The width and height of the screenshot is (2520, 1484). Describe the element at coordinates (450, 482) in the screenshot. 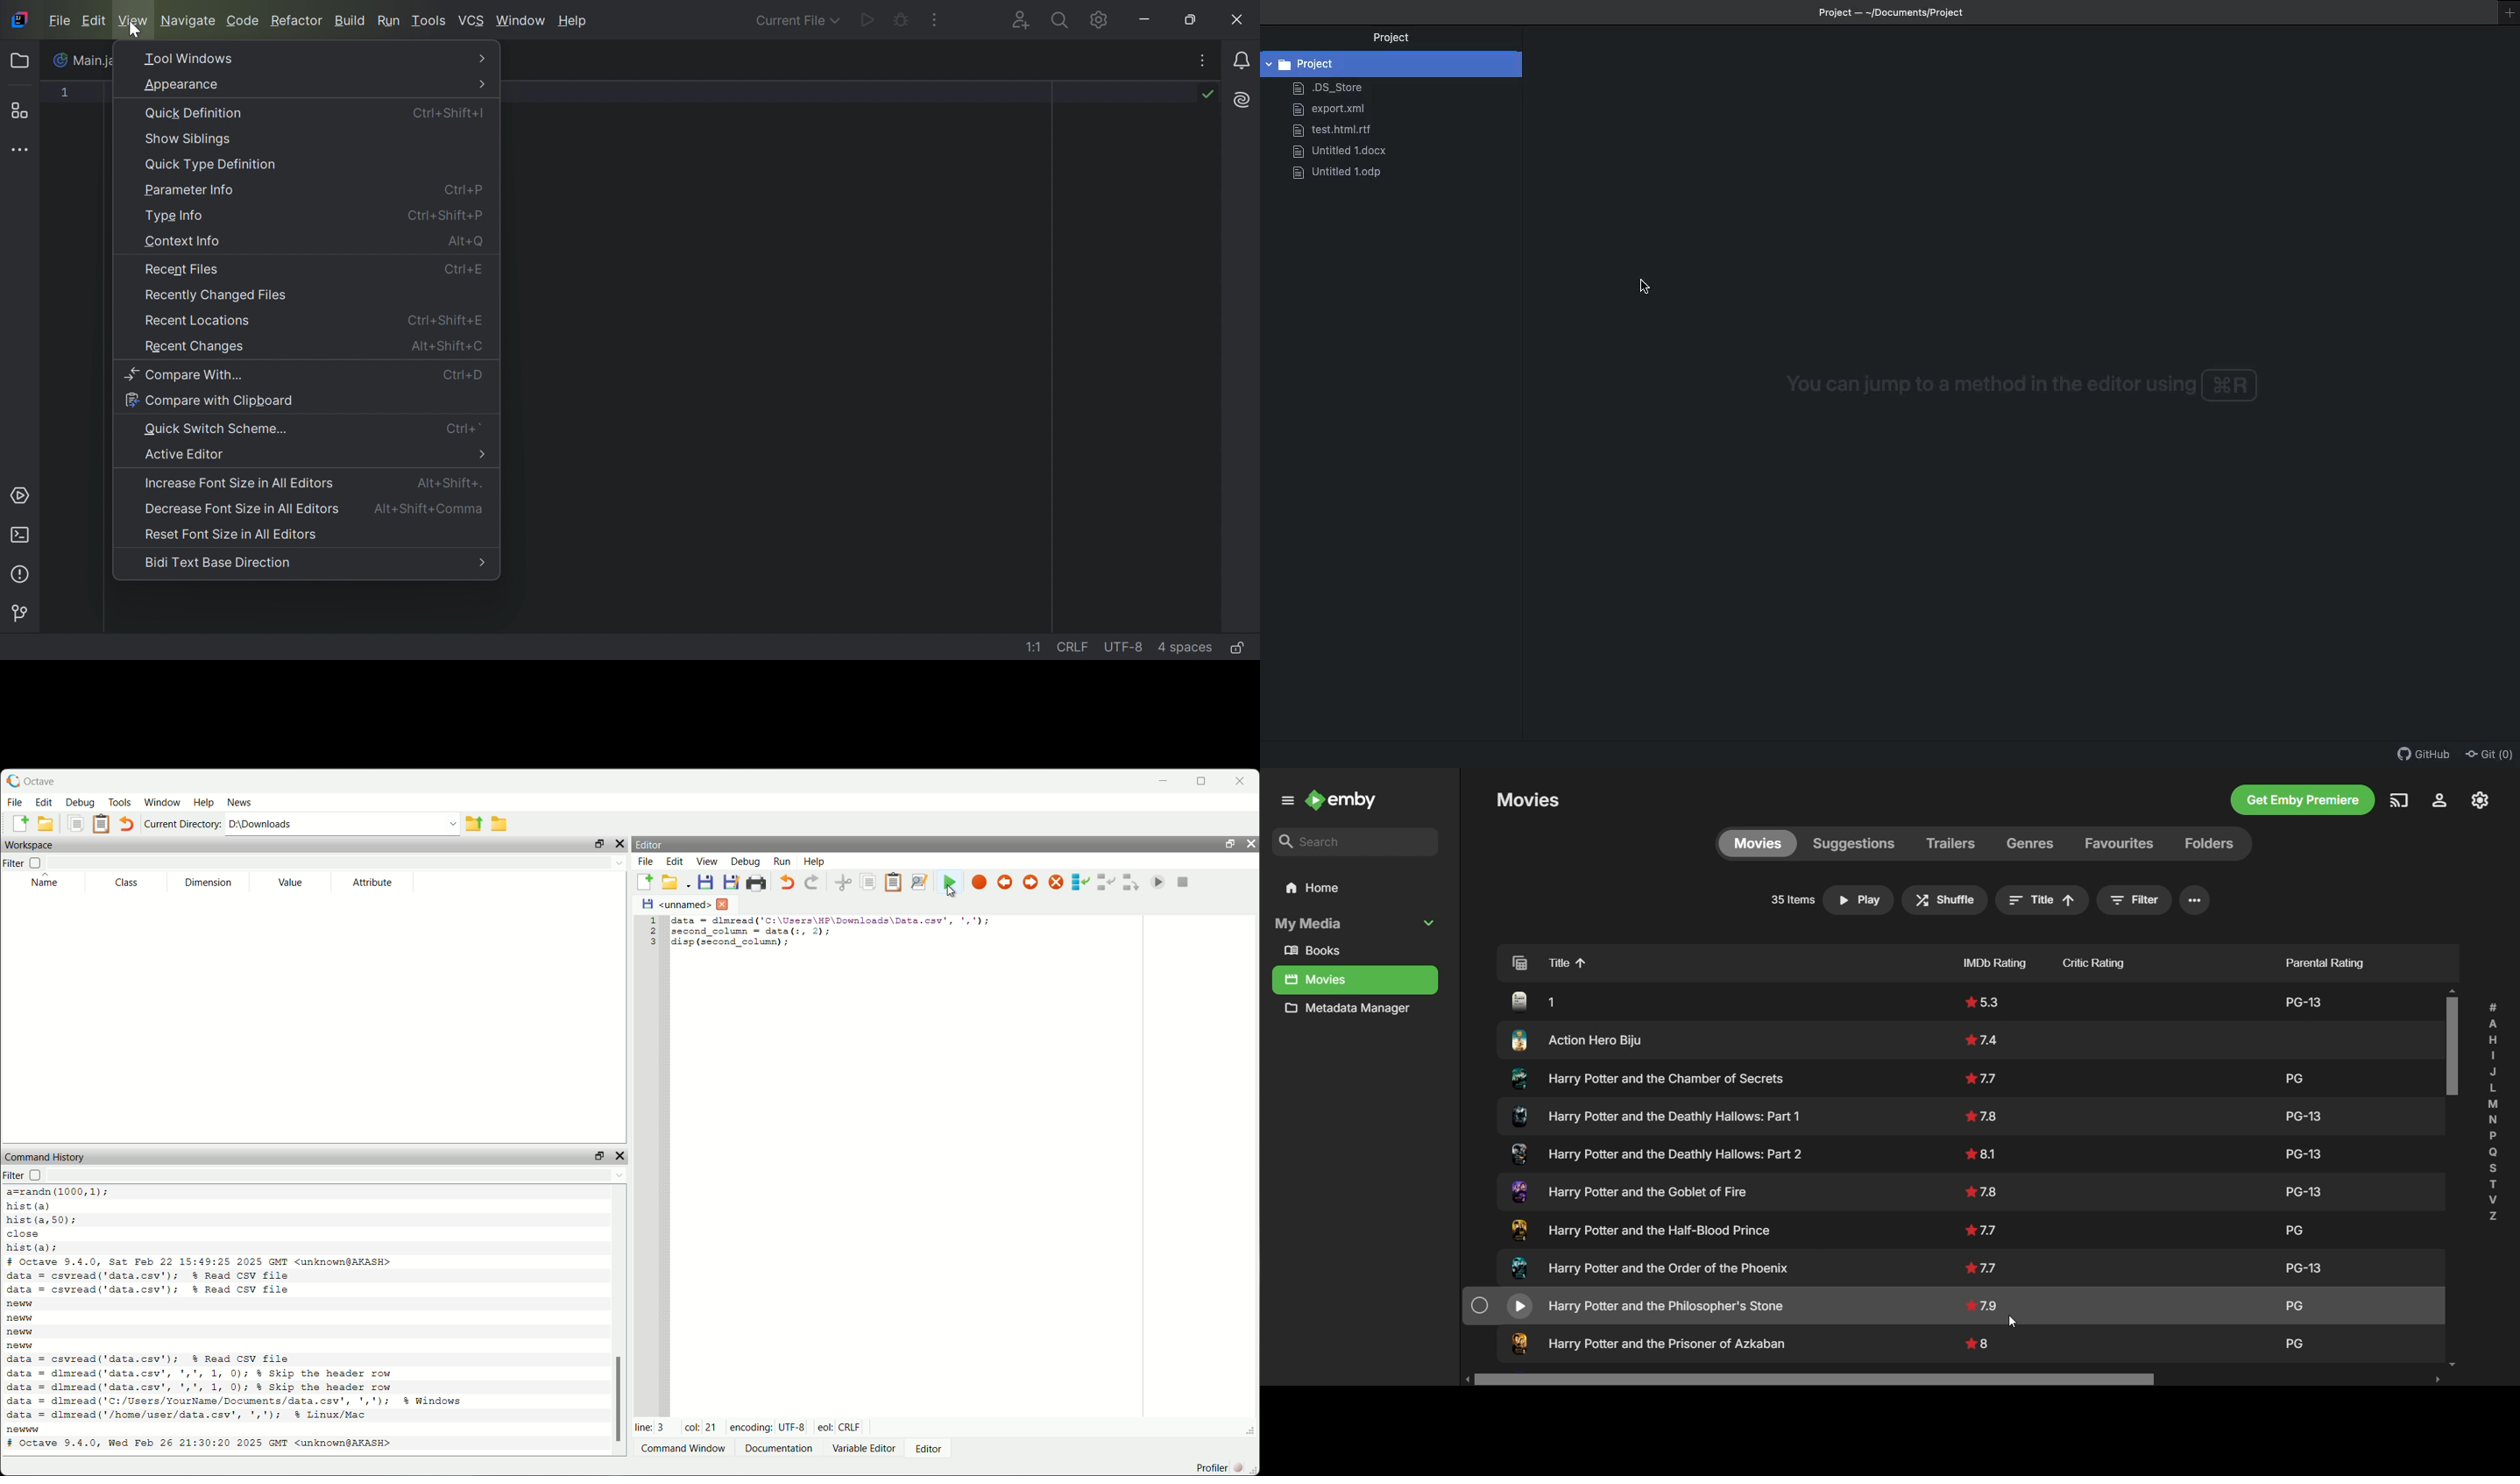

I see `Alt+Shift+,` at that location.